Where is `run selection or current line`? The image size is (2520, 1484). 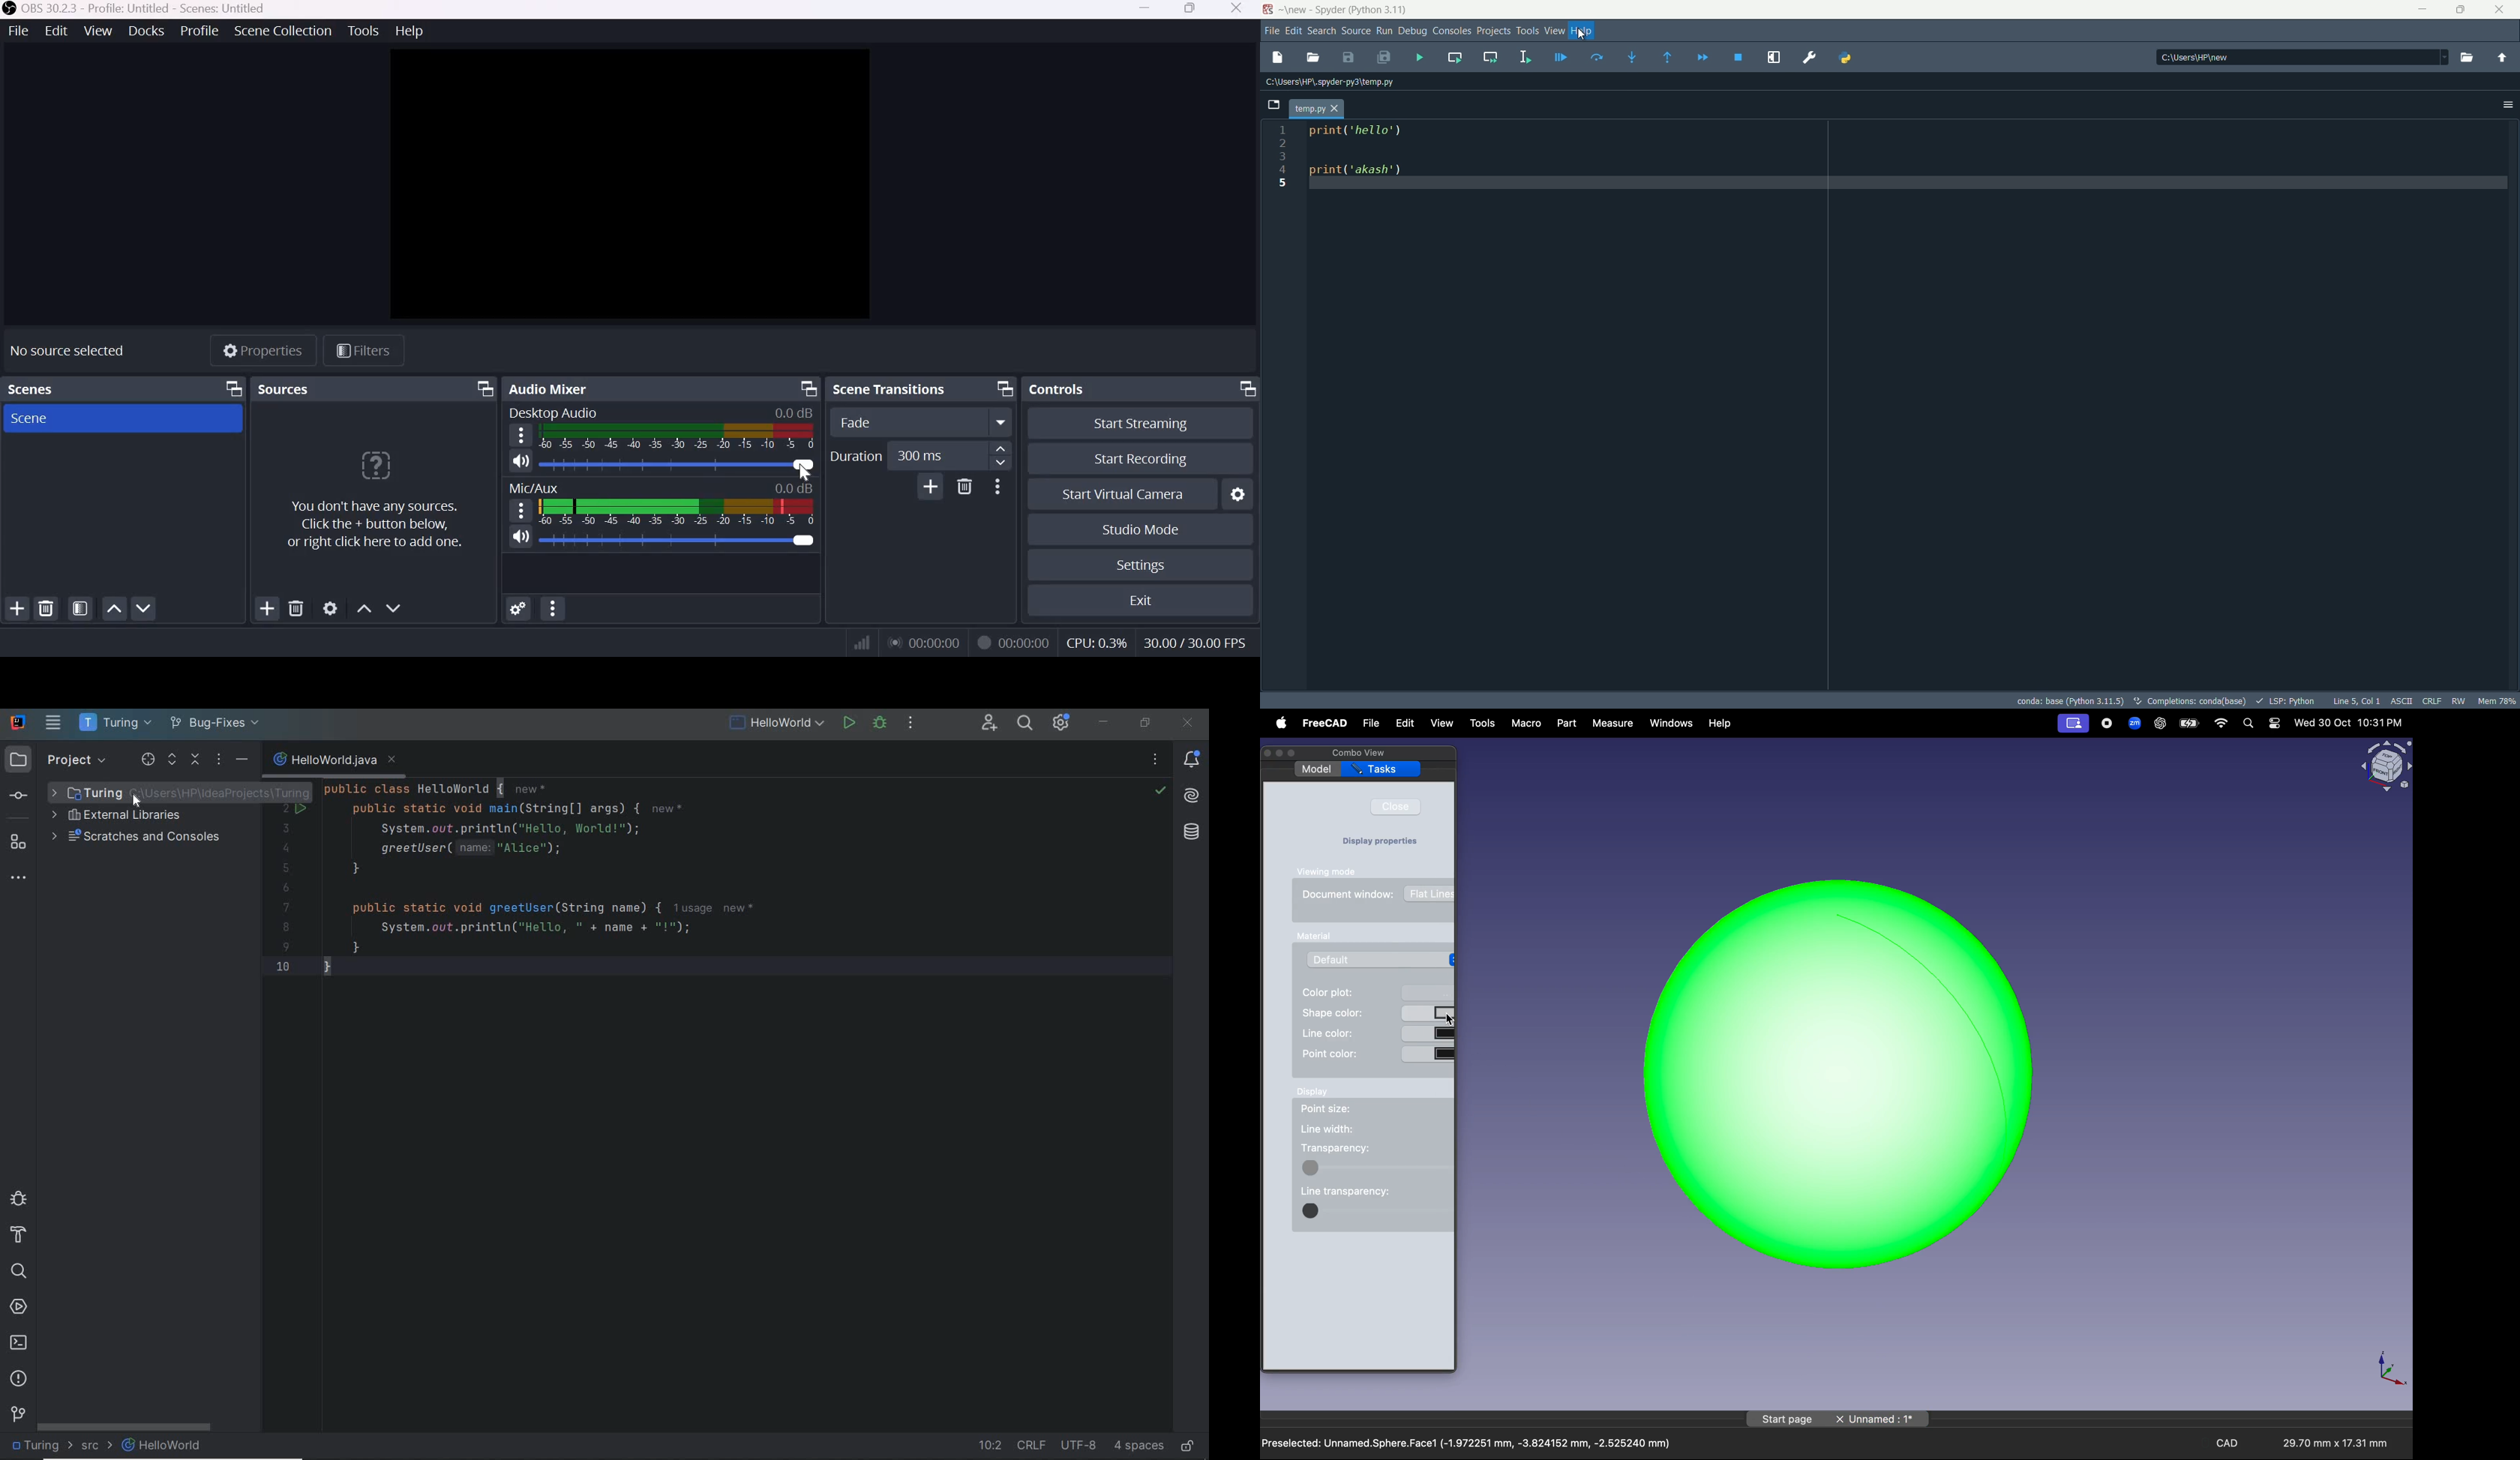
run selection or current line is located at coordinates (1524, 57).